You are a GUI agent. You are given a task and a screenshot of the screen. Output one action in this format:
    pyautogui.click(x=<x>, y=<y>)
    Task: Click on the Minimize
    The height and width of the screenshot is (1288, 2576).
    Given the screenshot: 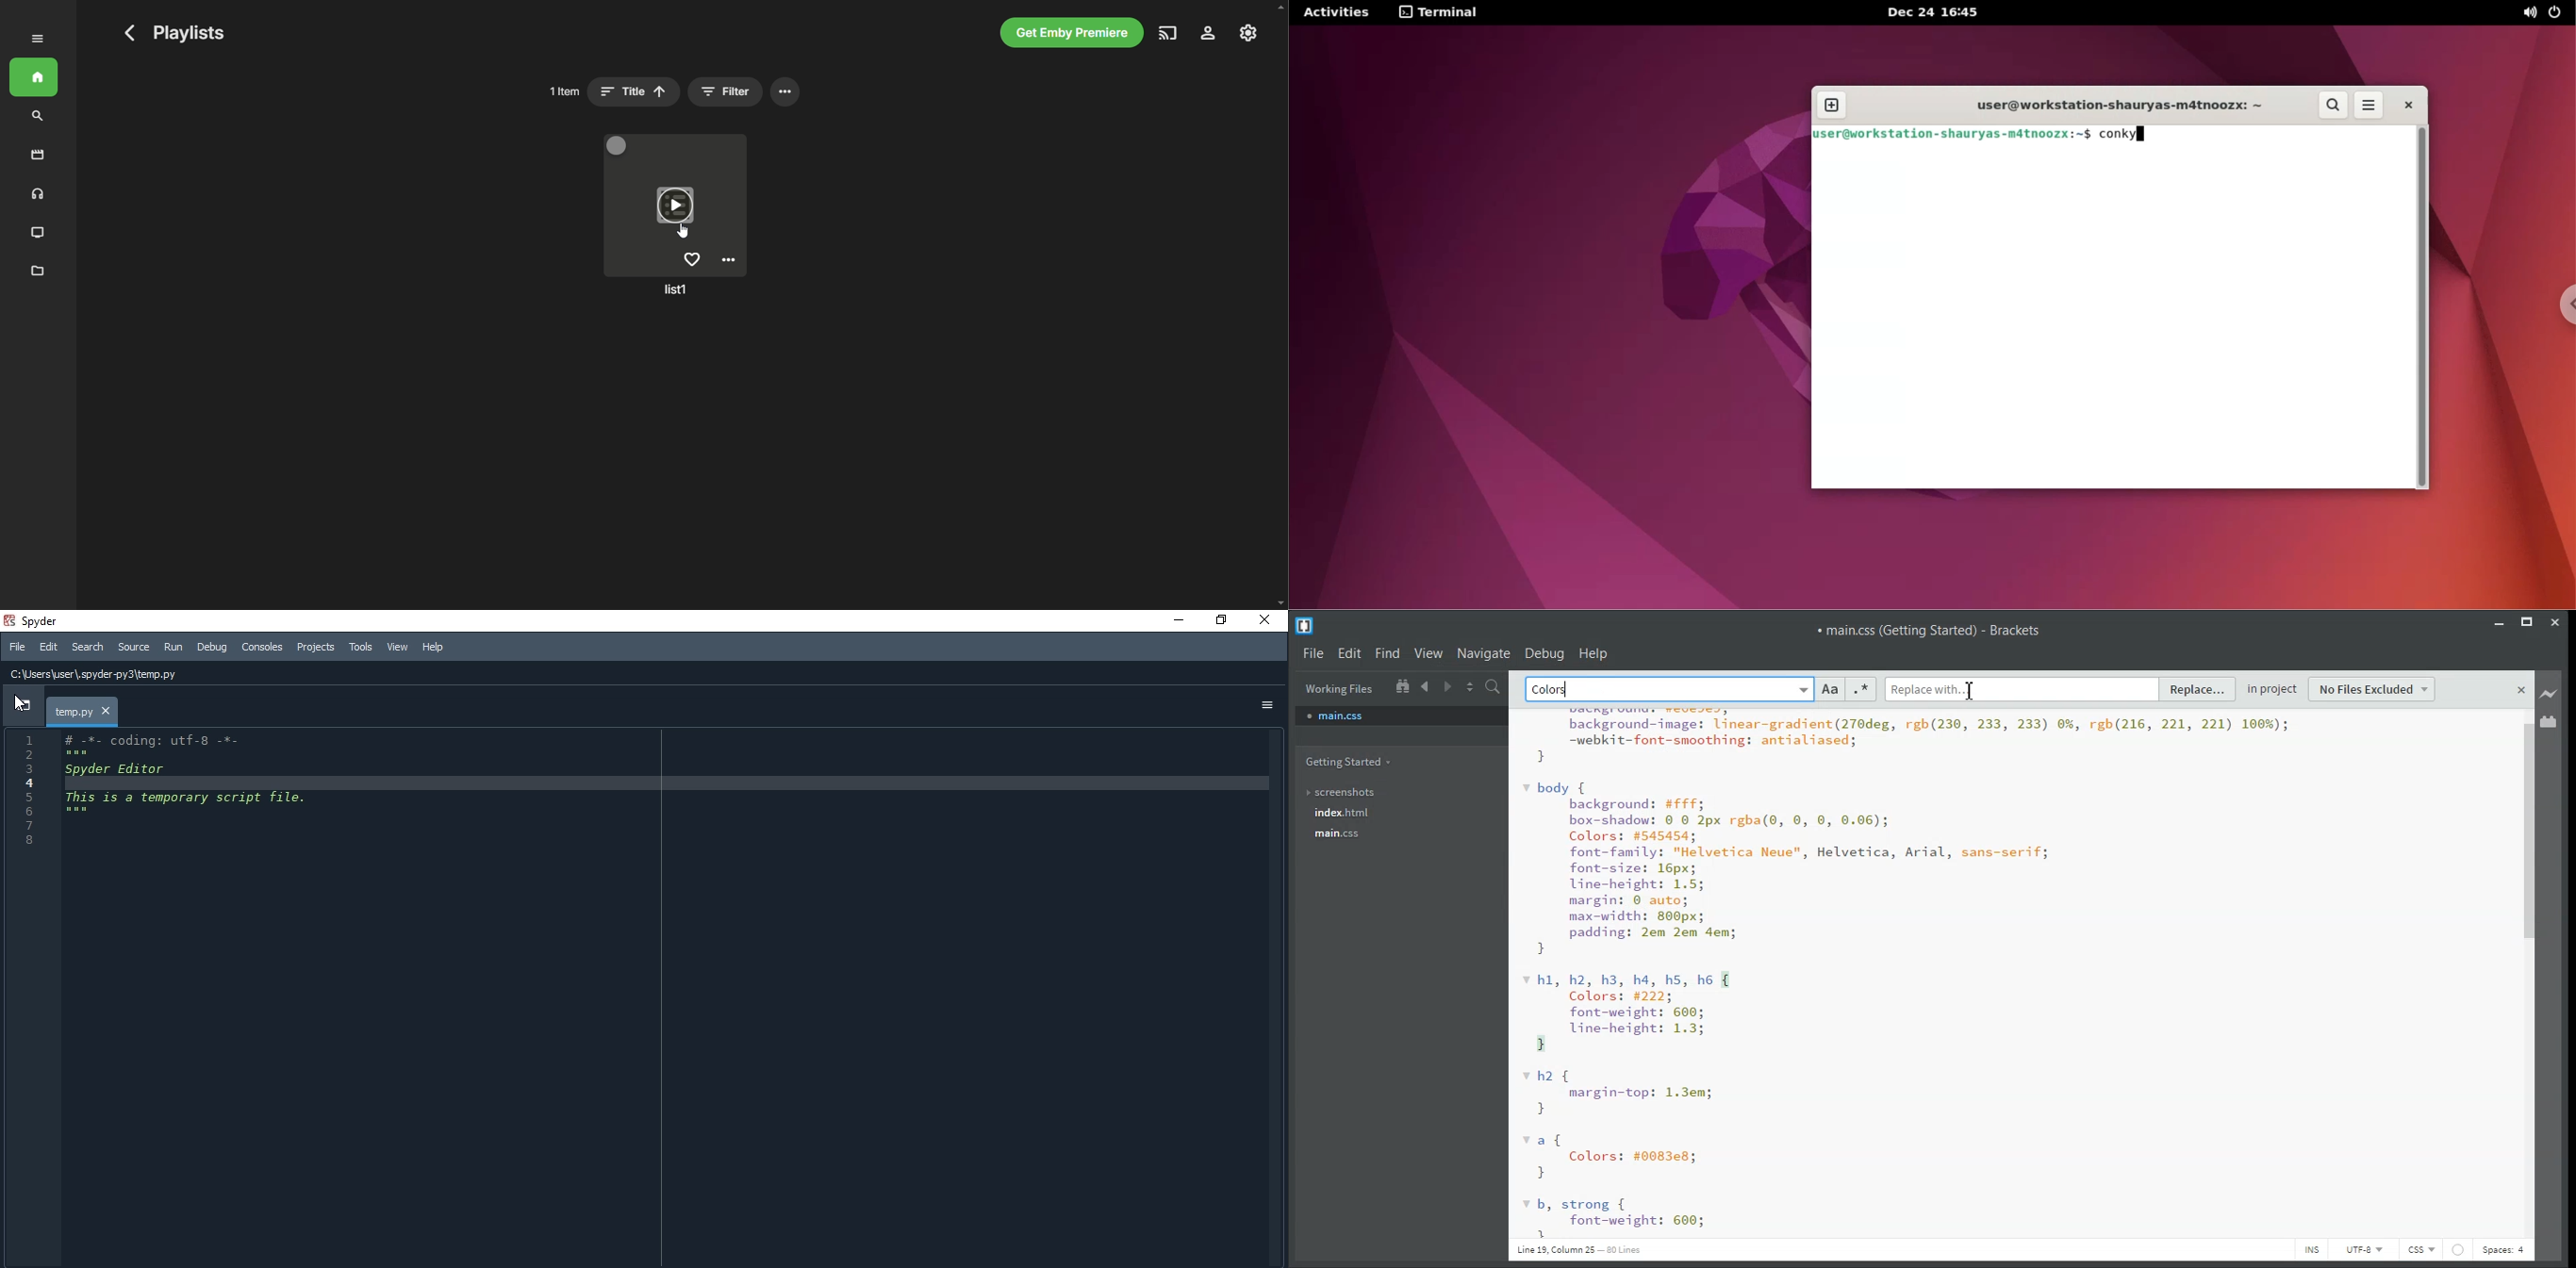 What is the action you would take?
    pyautogui.click(x=2498, y=622)
    